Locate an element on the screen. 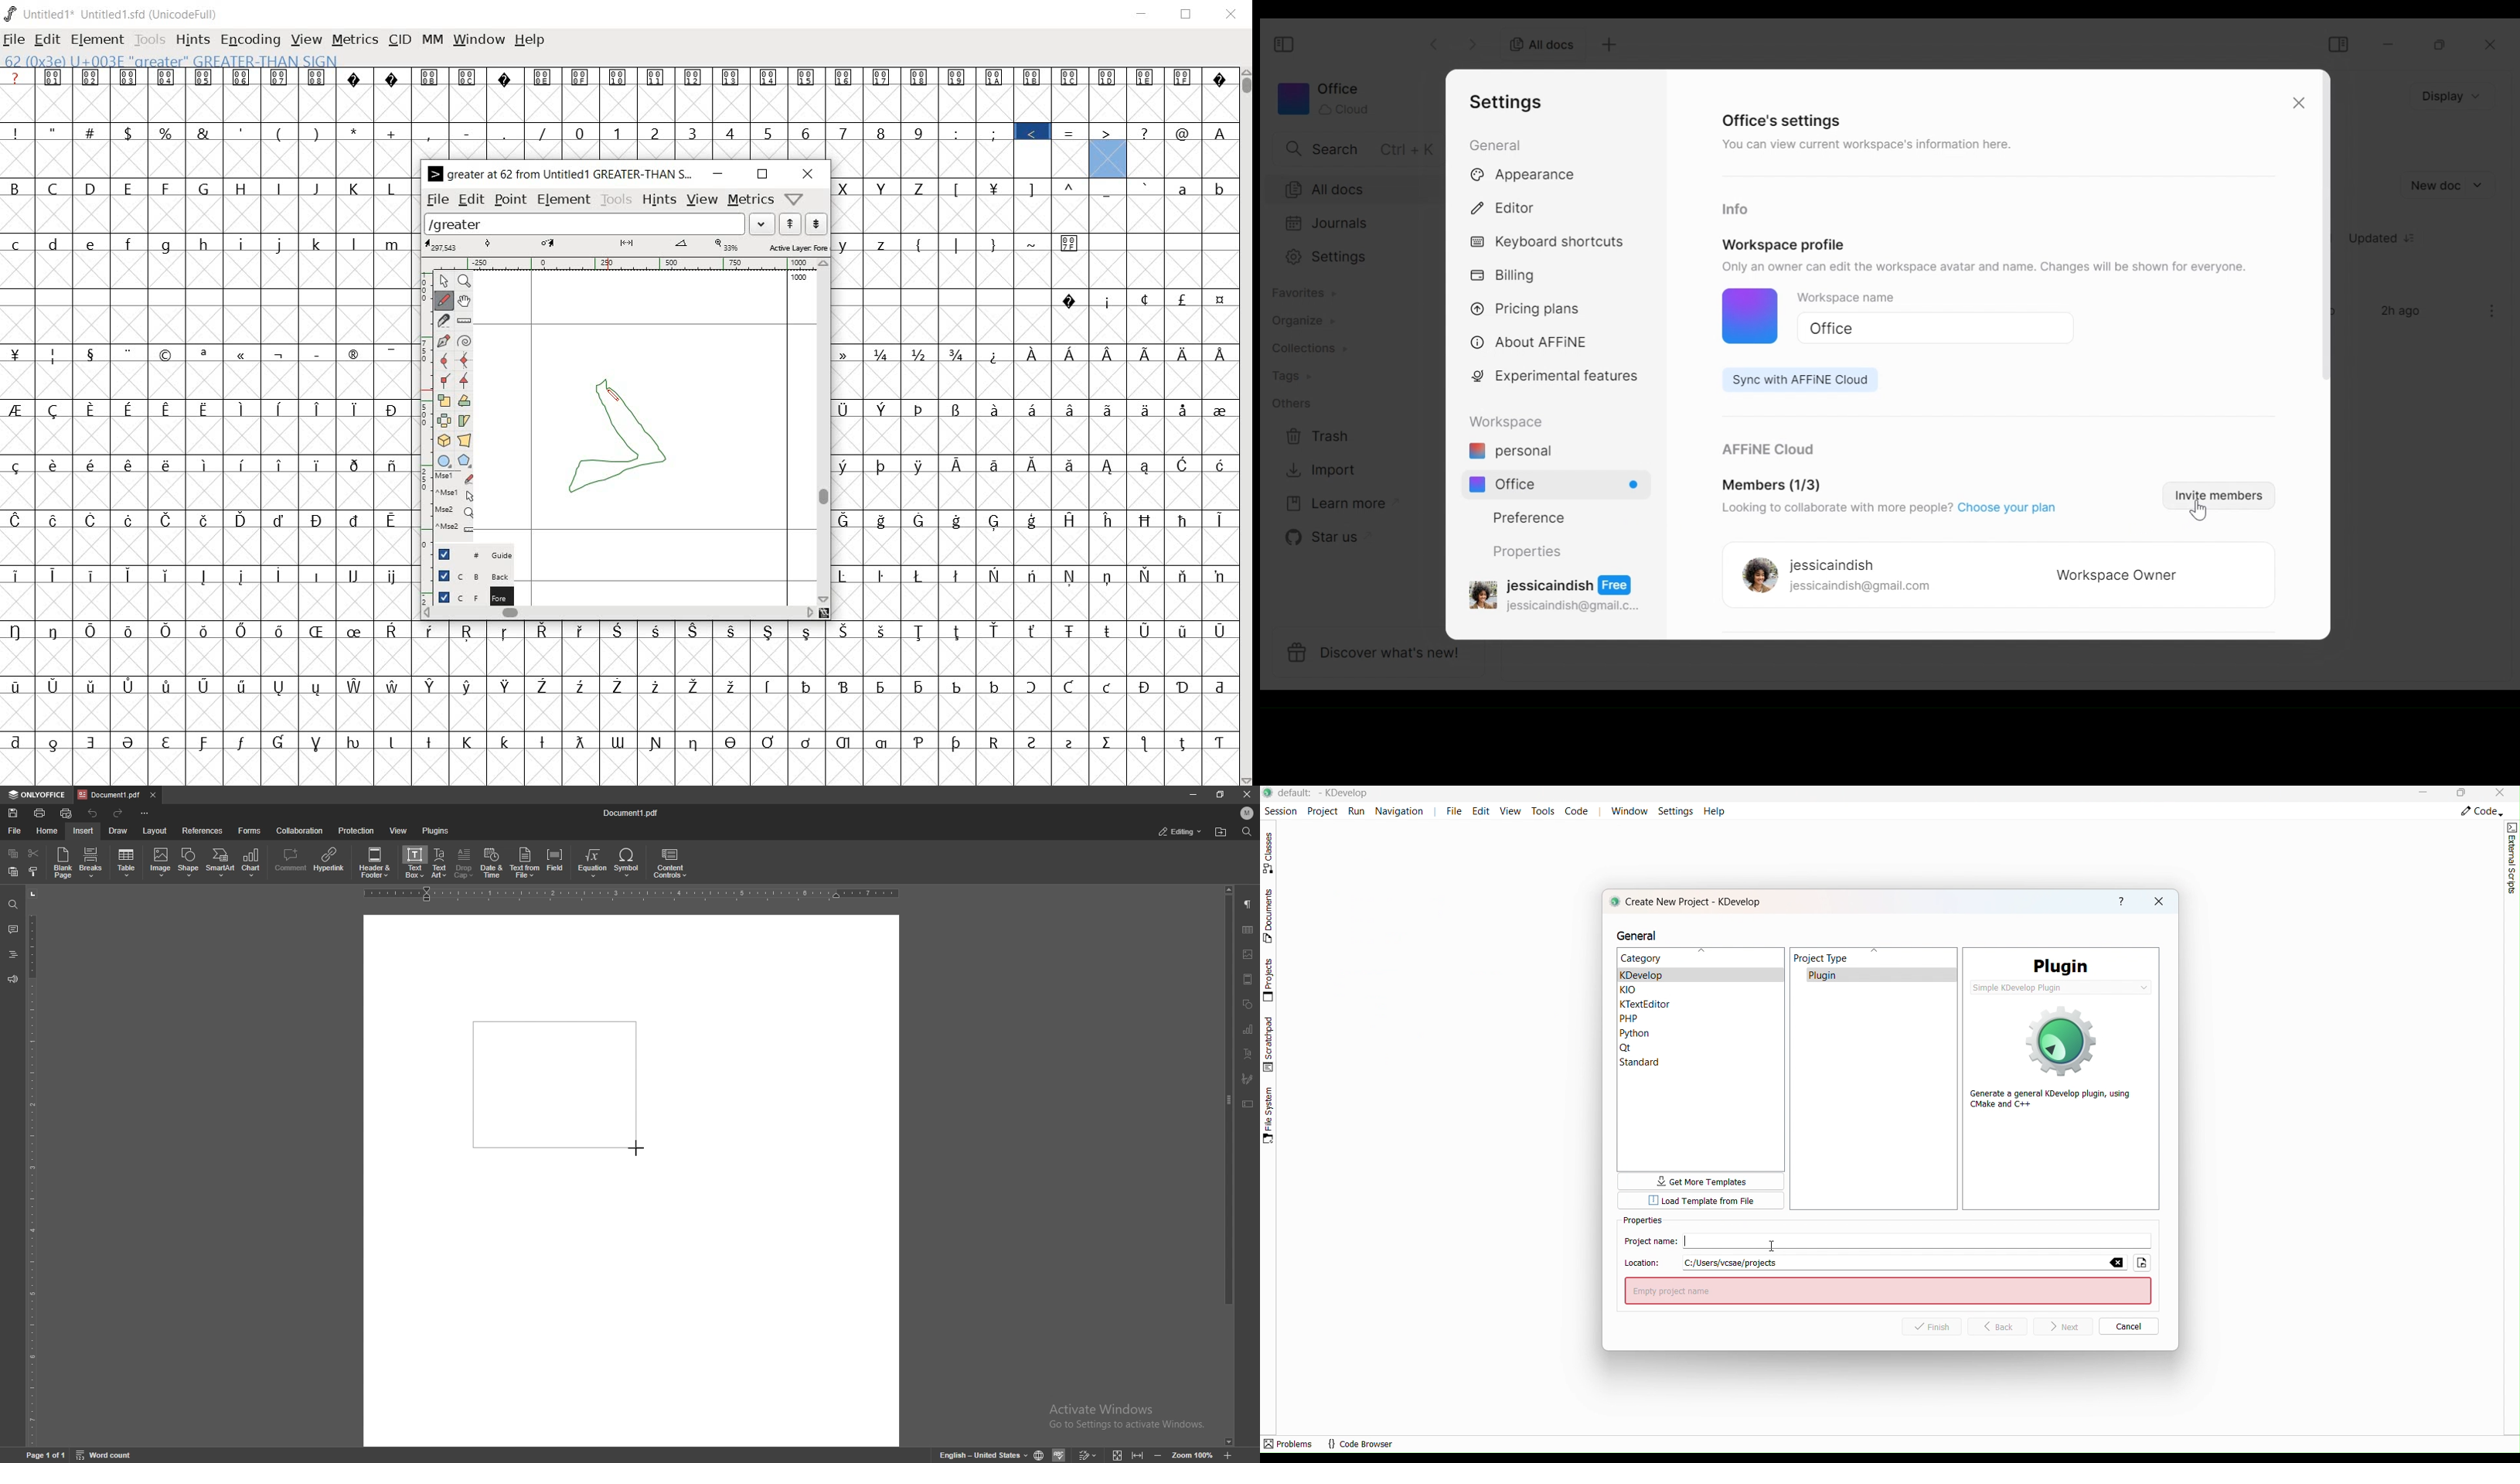 This screenshot has height=1484, width=2520. Office's settings is located at coordinates (1782, 120).